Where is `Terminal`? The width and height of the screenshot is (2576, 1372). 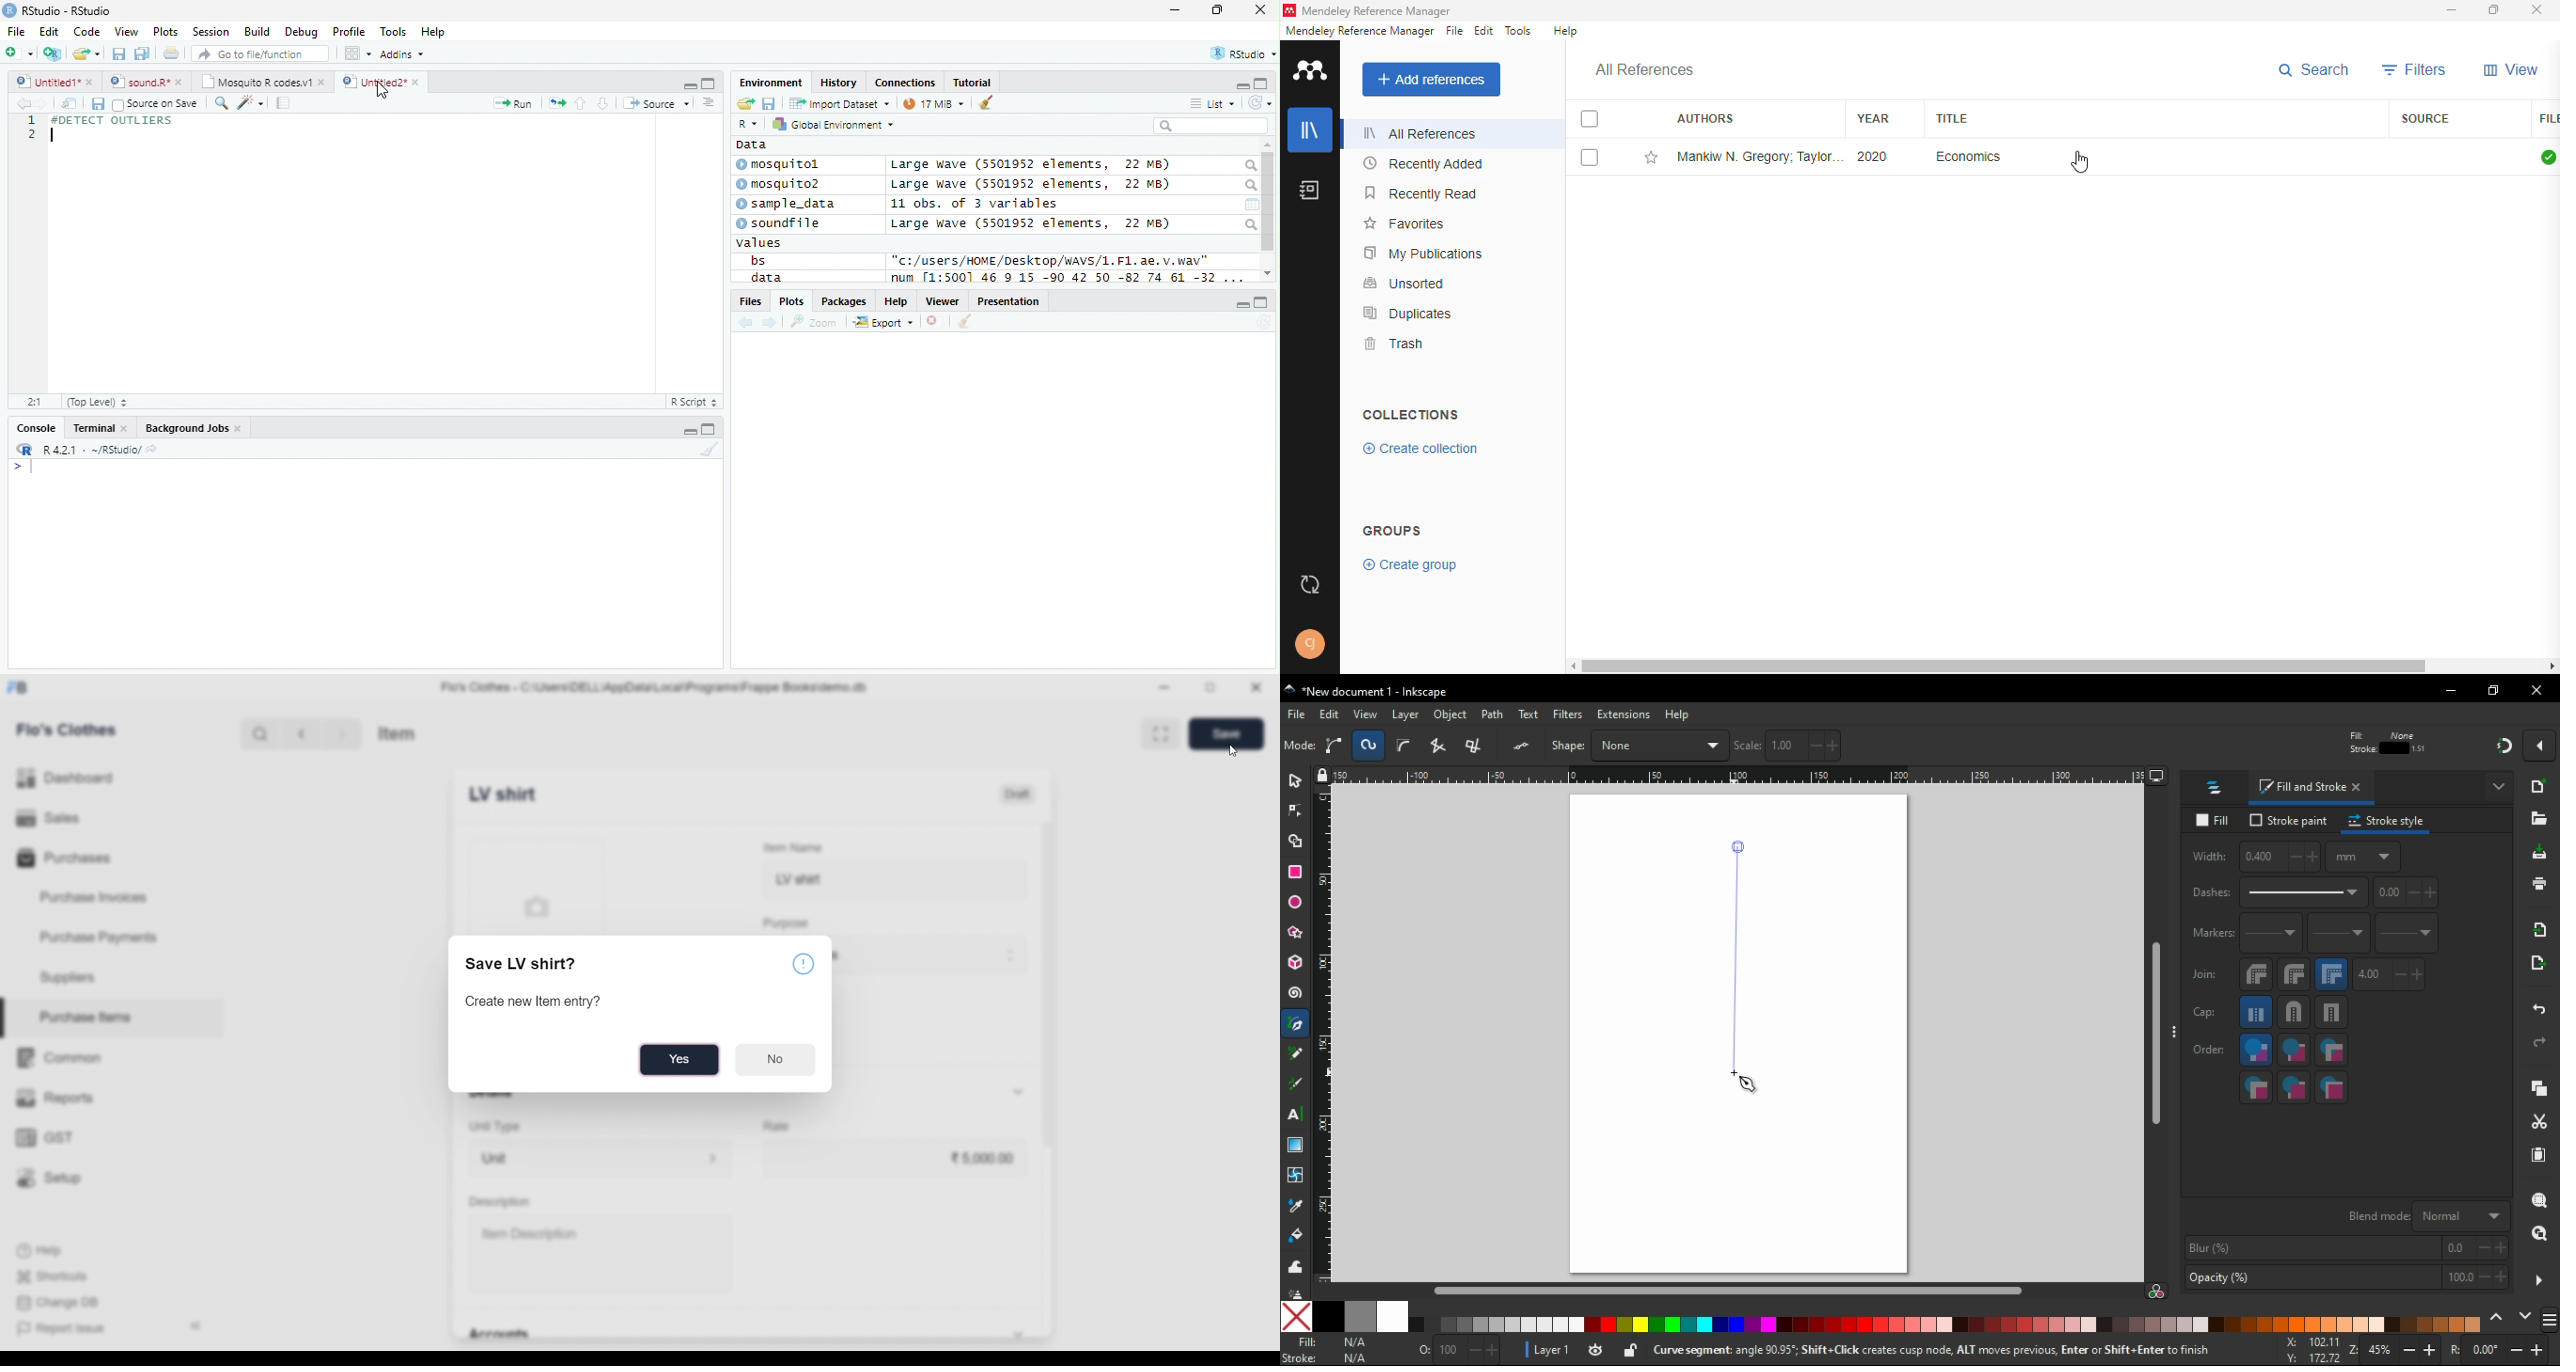 Terminal is located at coordinates (98, 429).